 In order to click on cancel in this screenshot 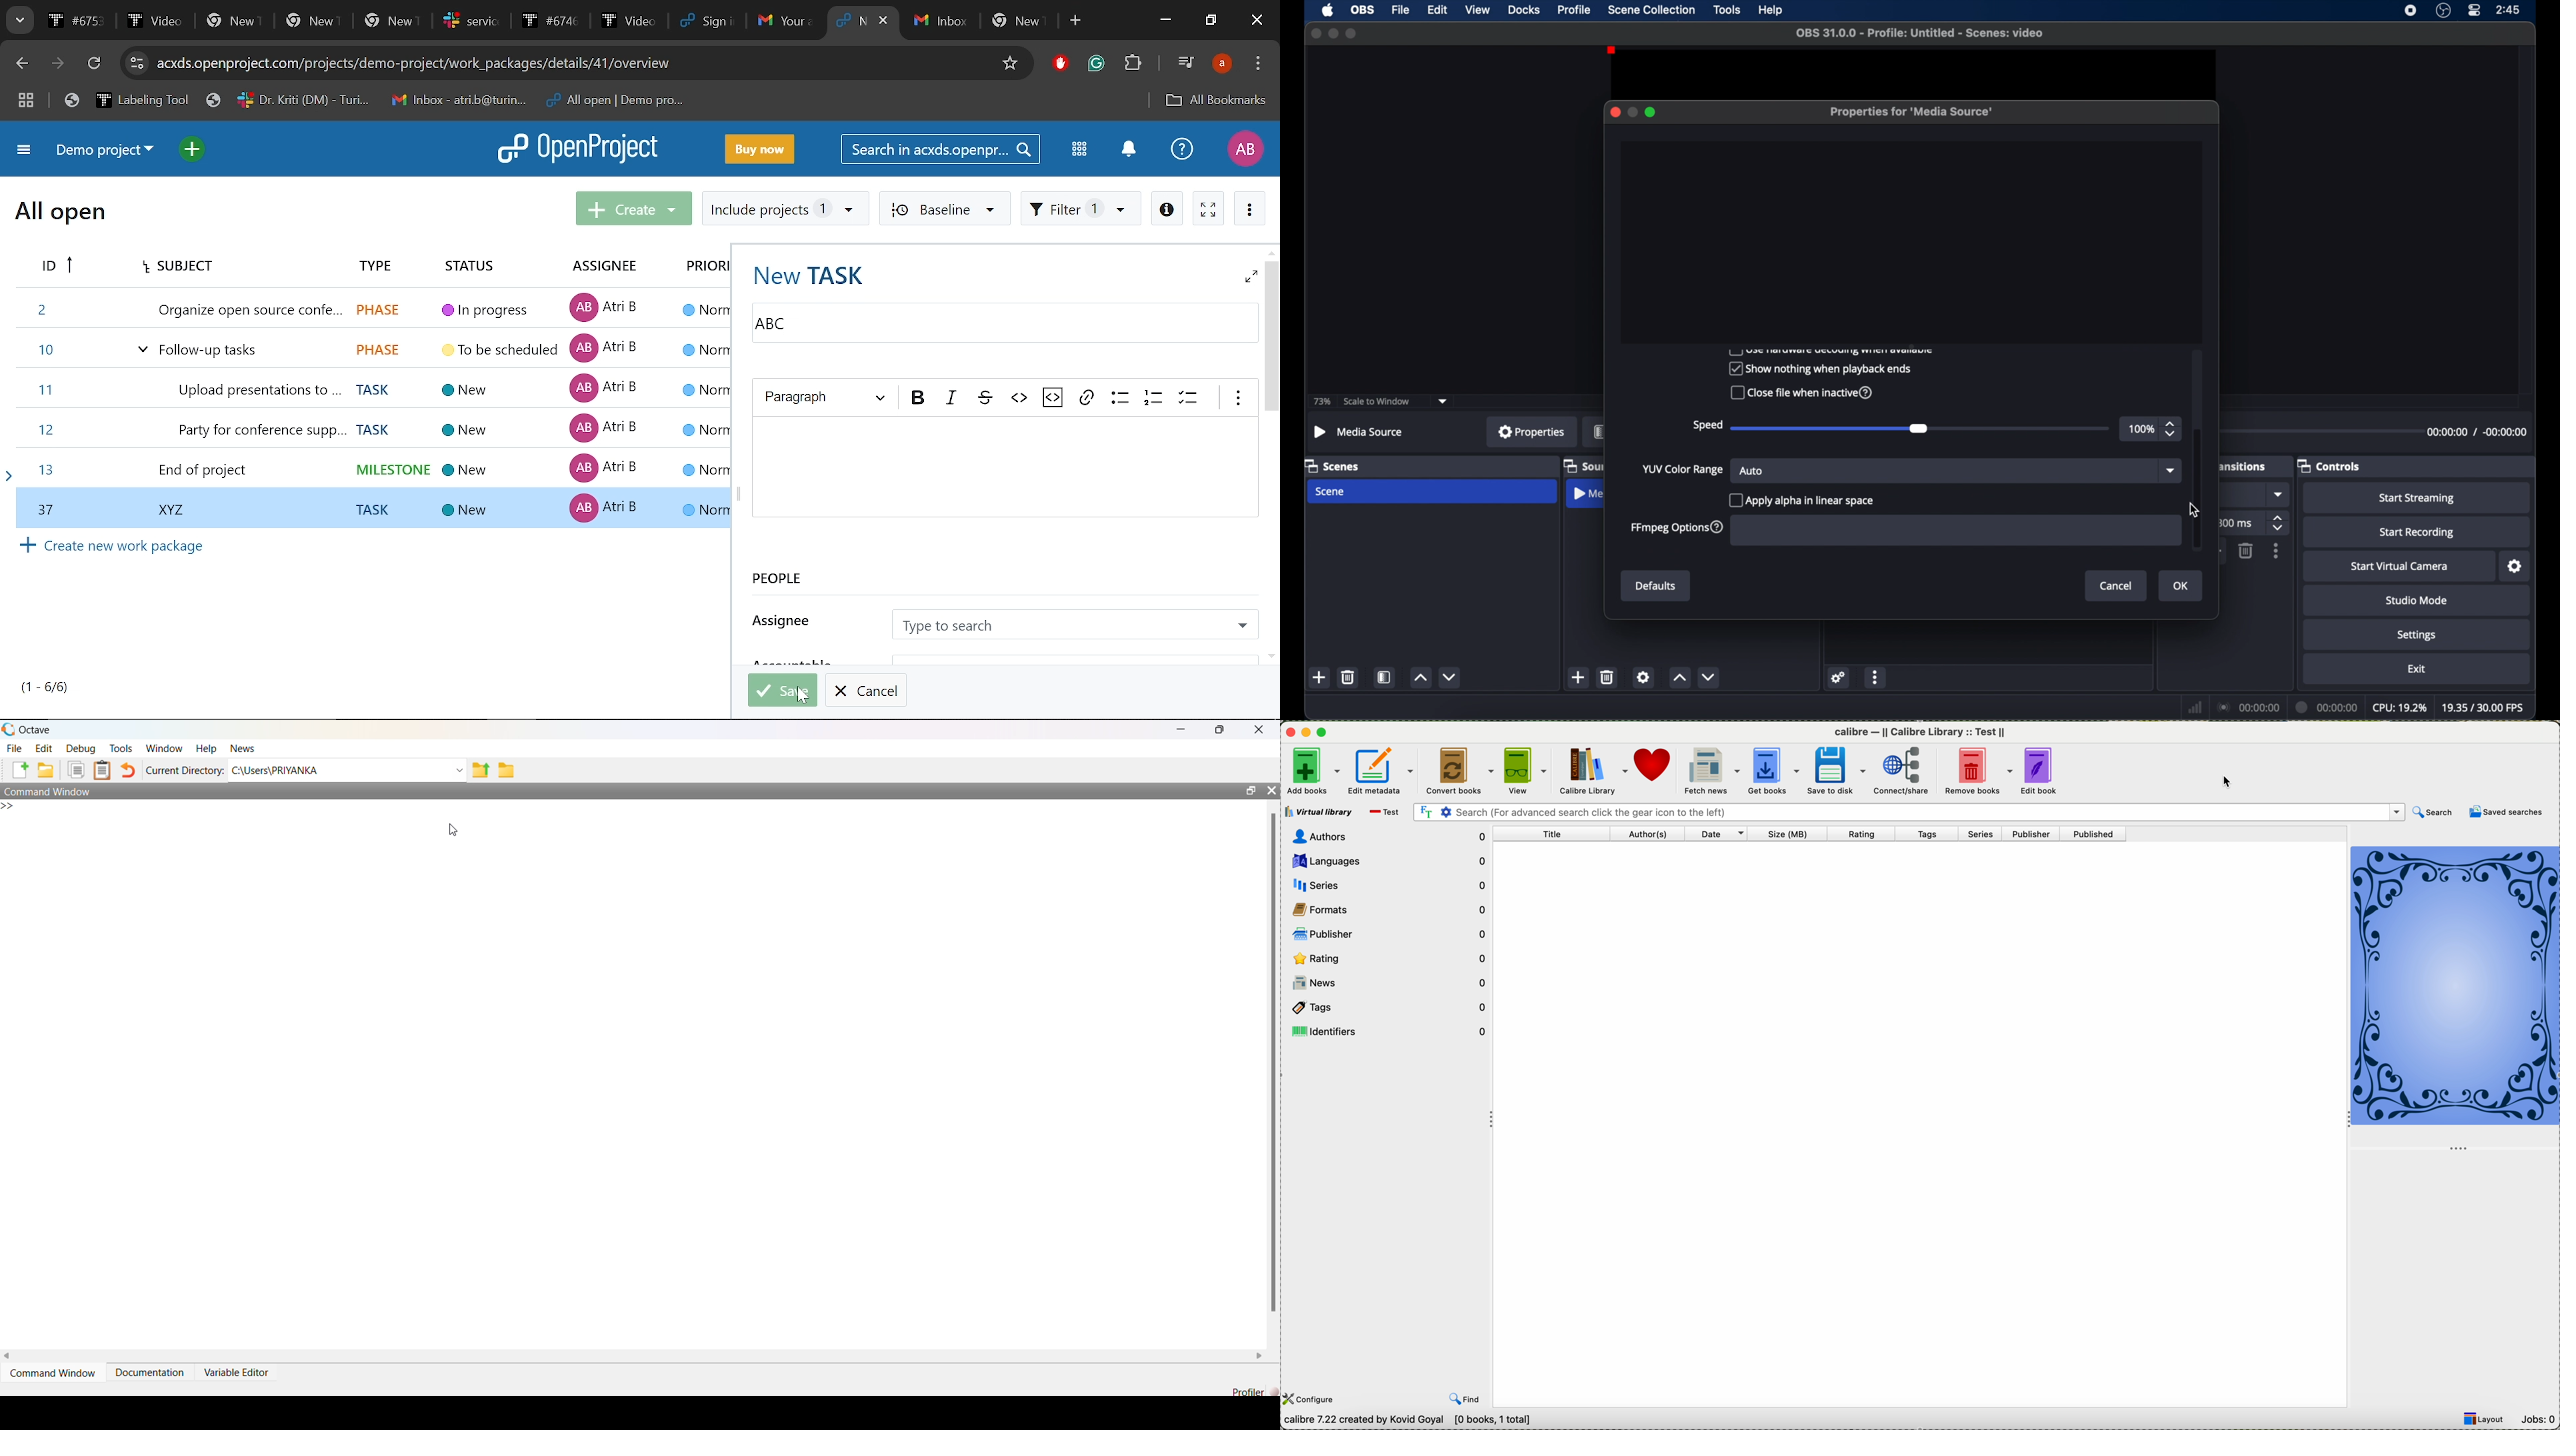, I will do `click(2117, 585)`.